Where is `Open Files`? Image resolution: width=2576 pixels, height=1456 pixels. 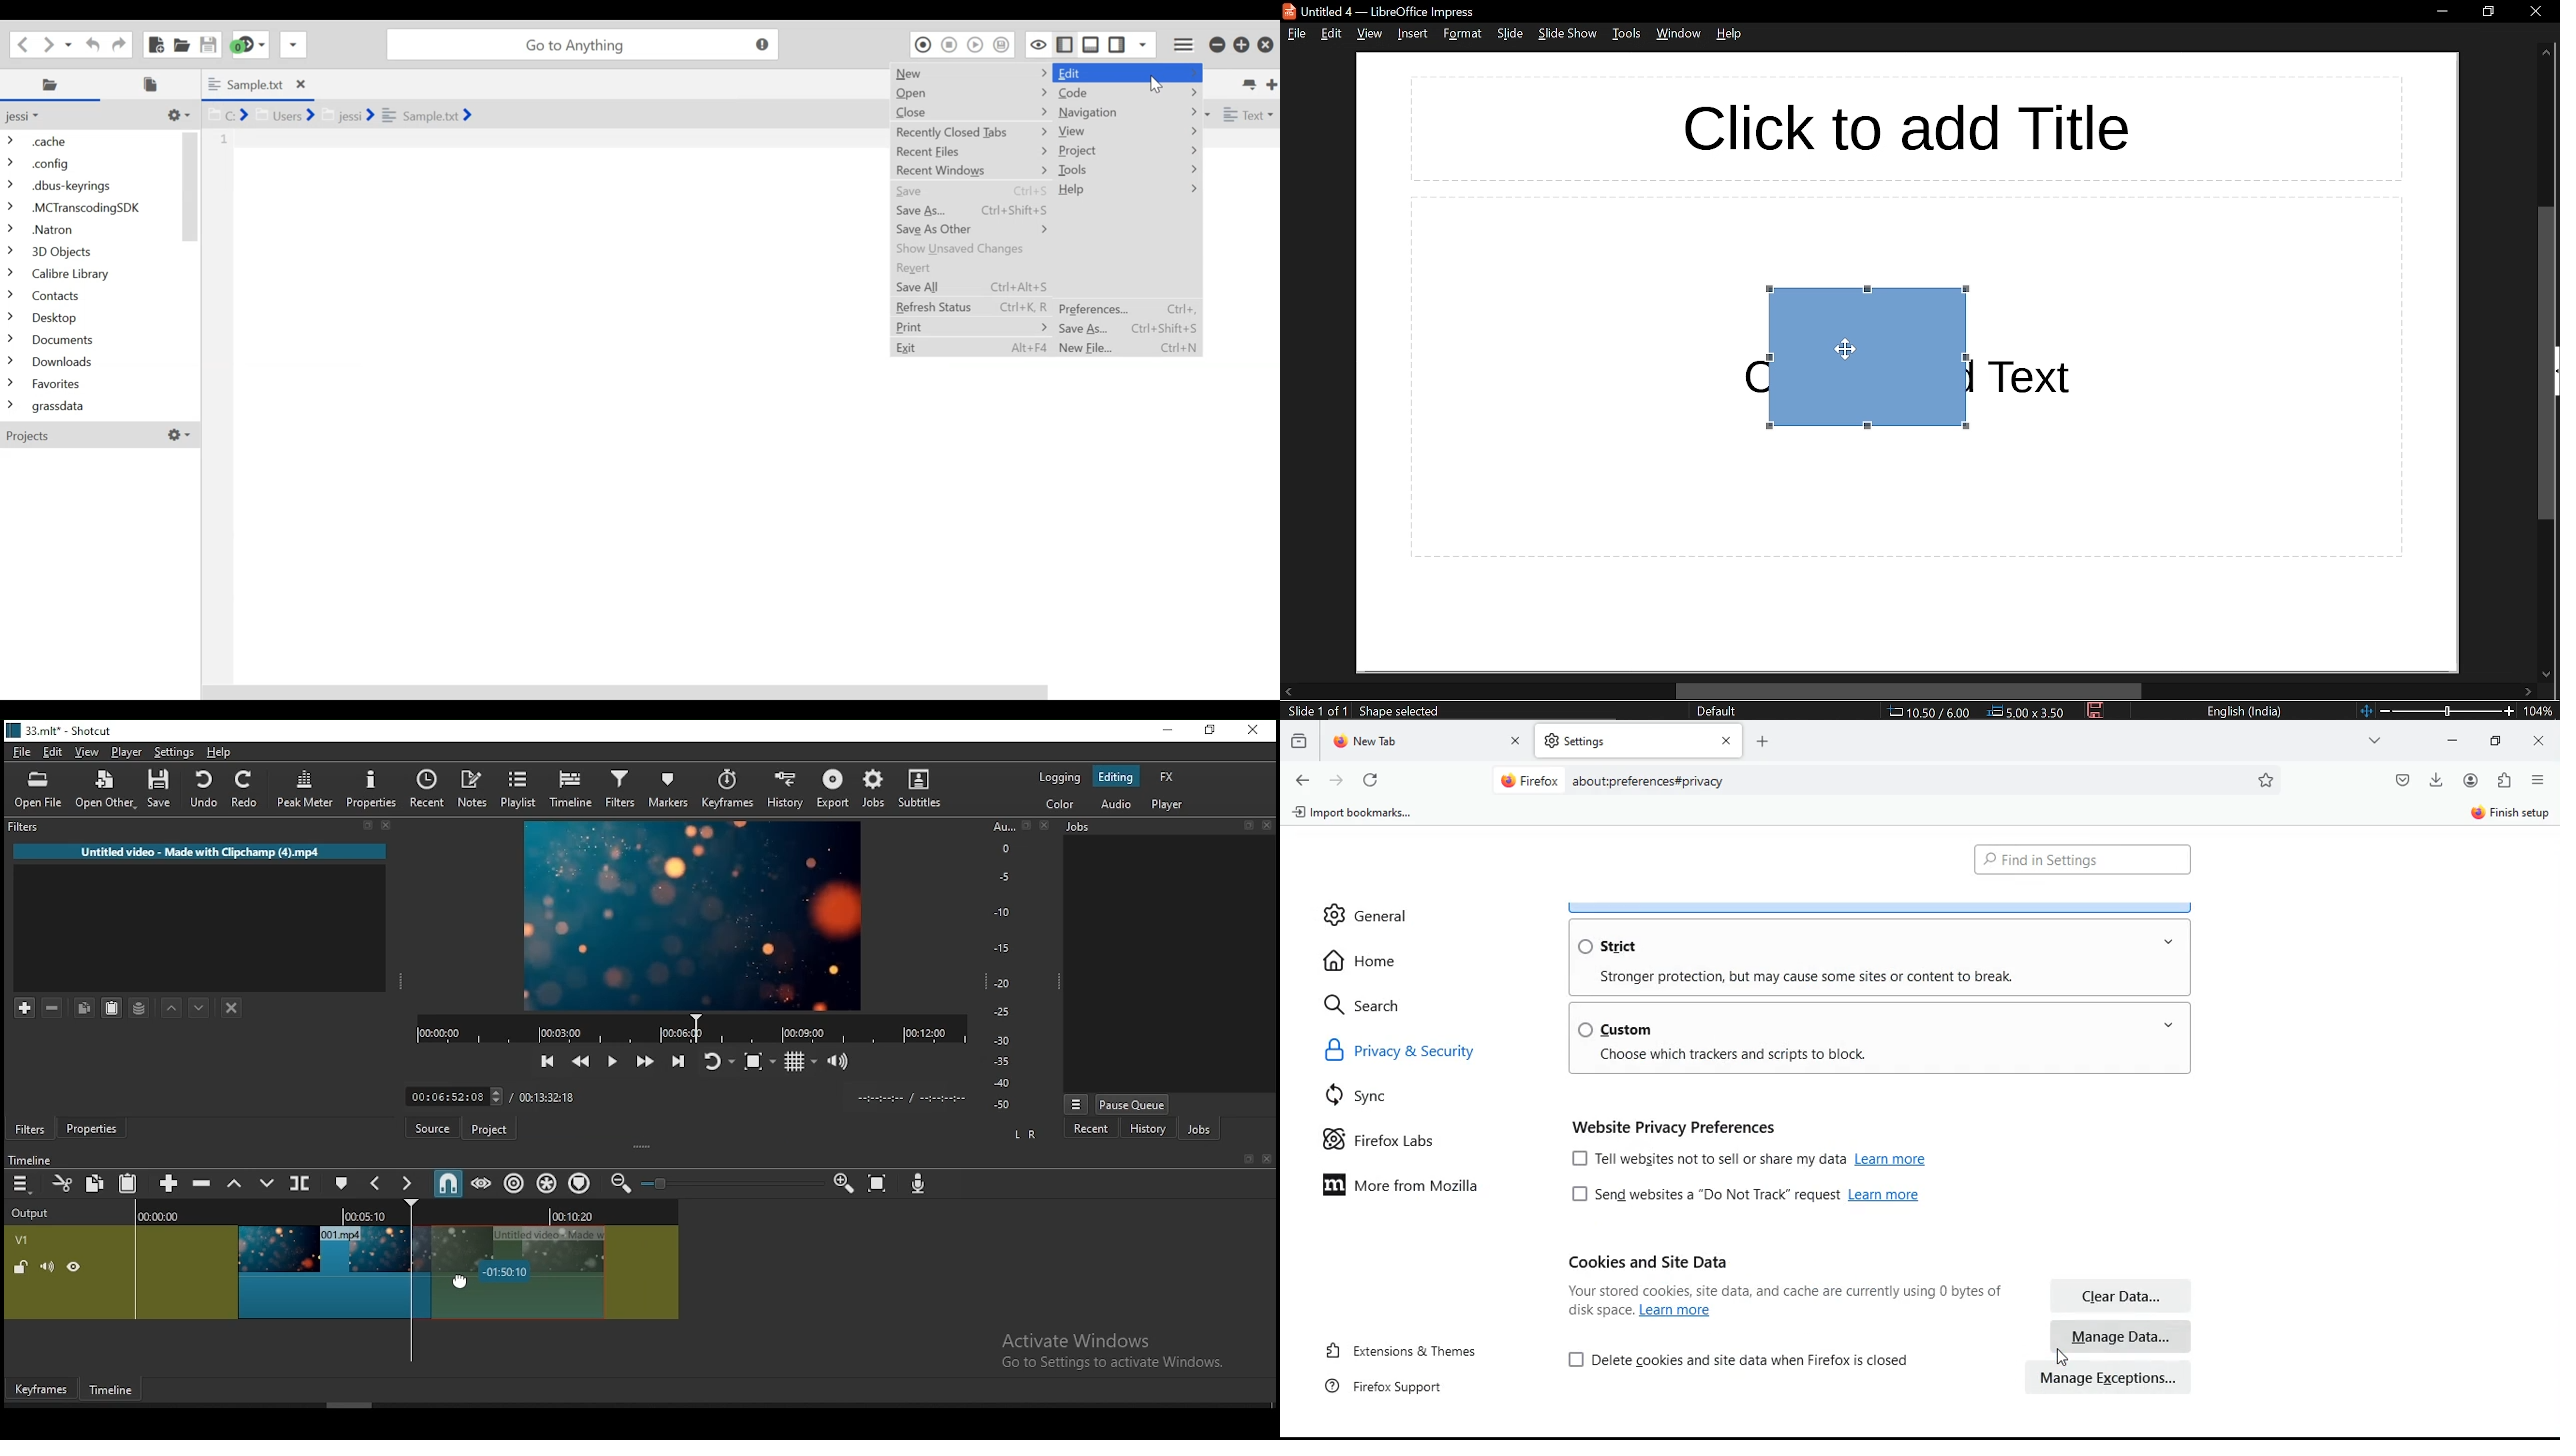 Open Files is located at coordinates (155, 84).